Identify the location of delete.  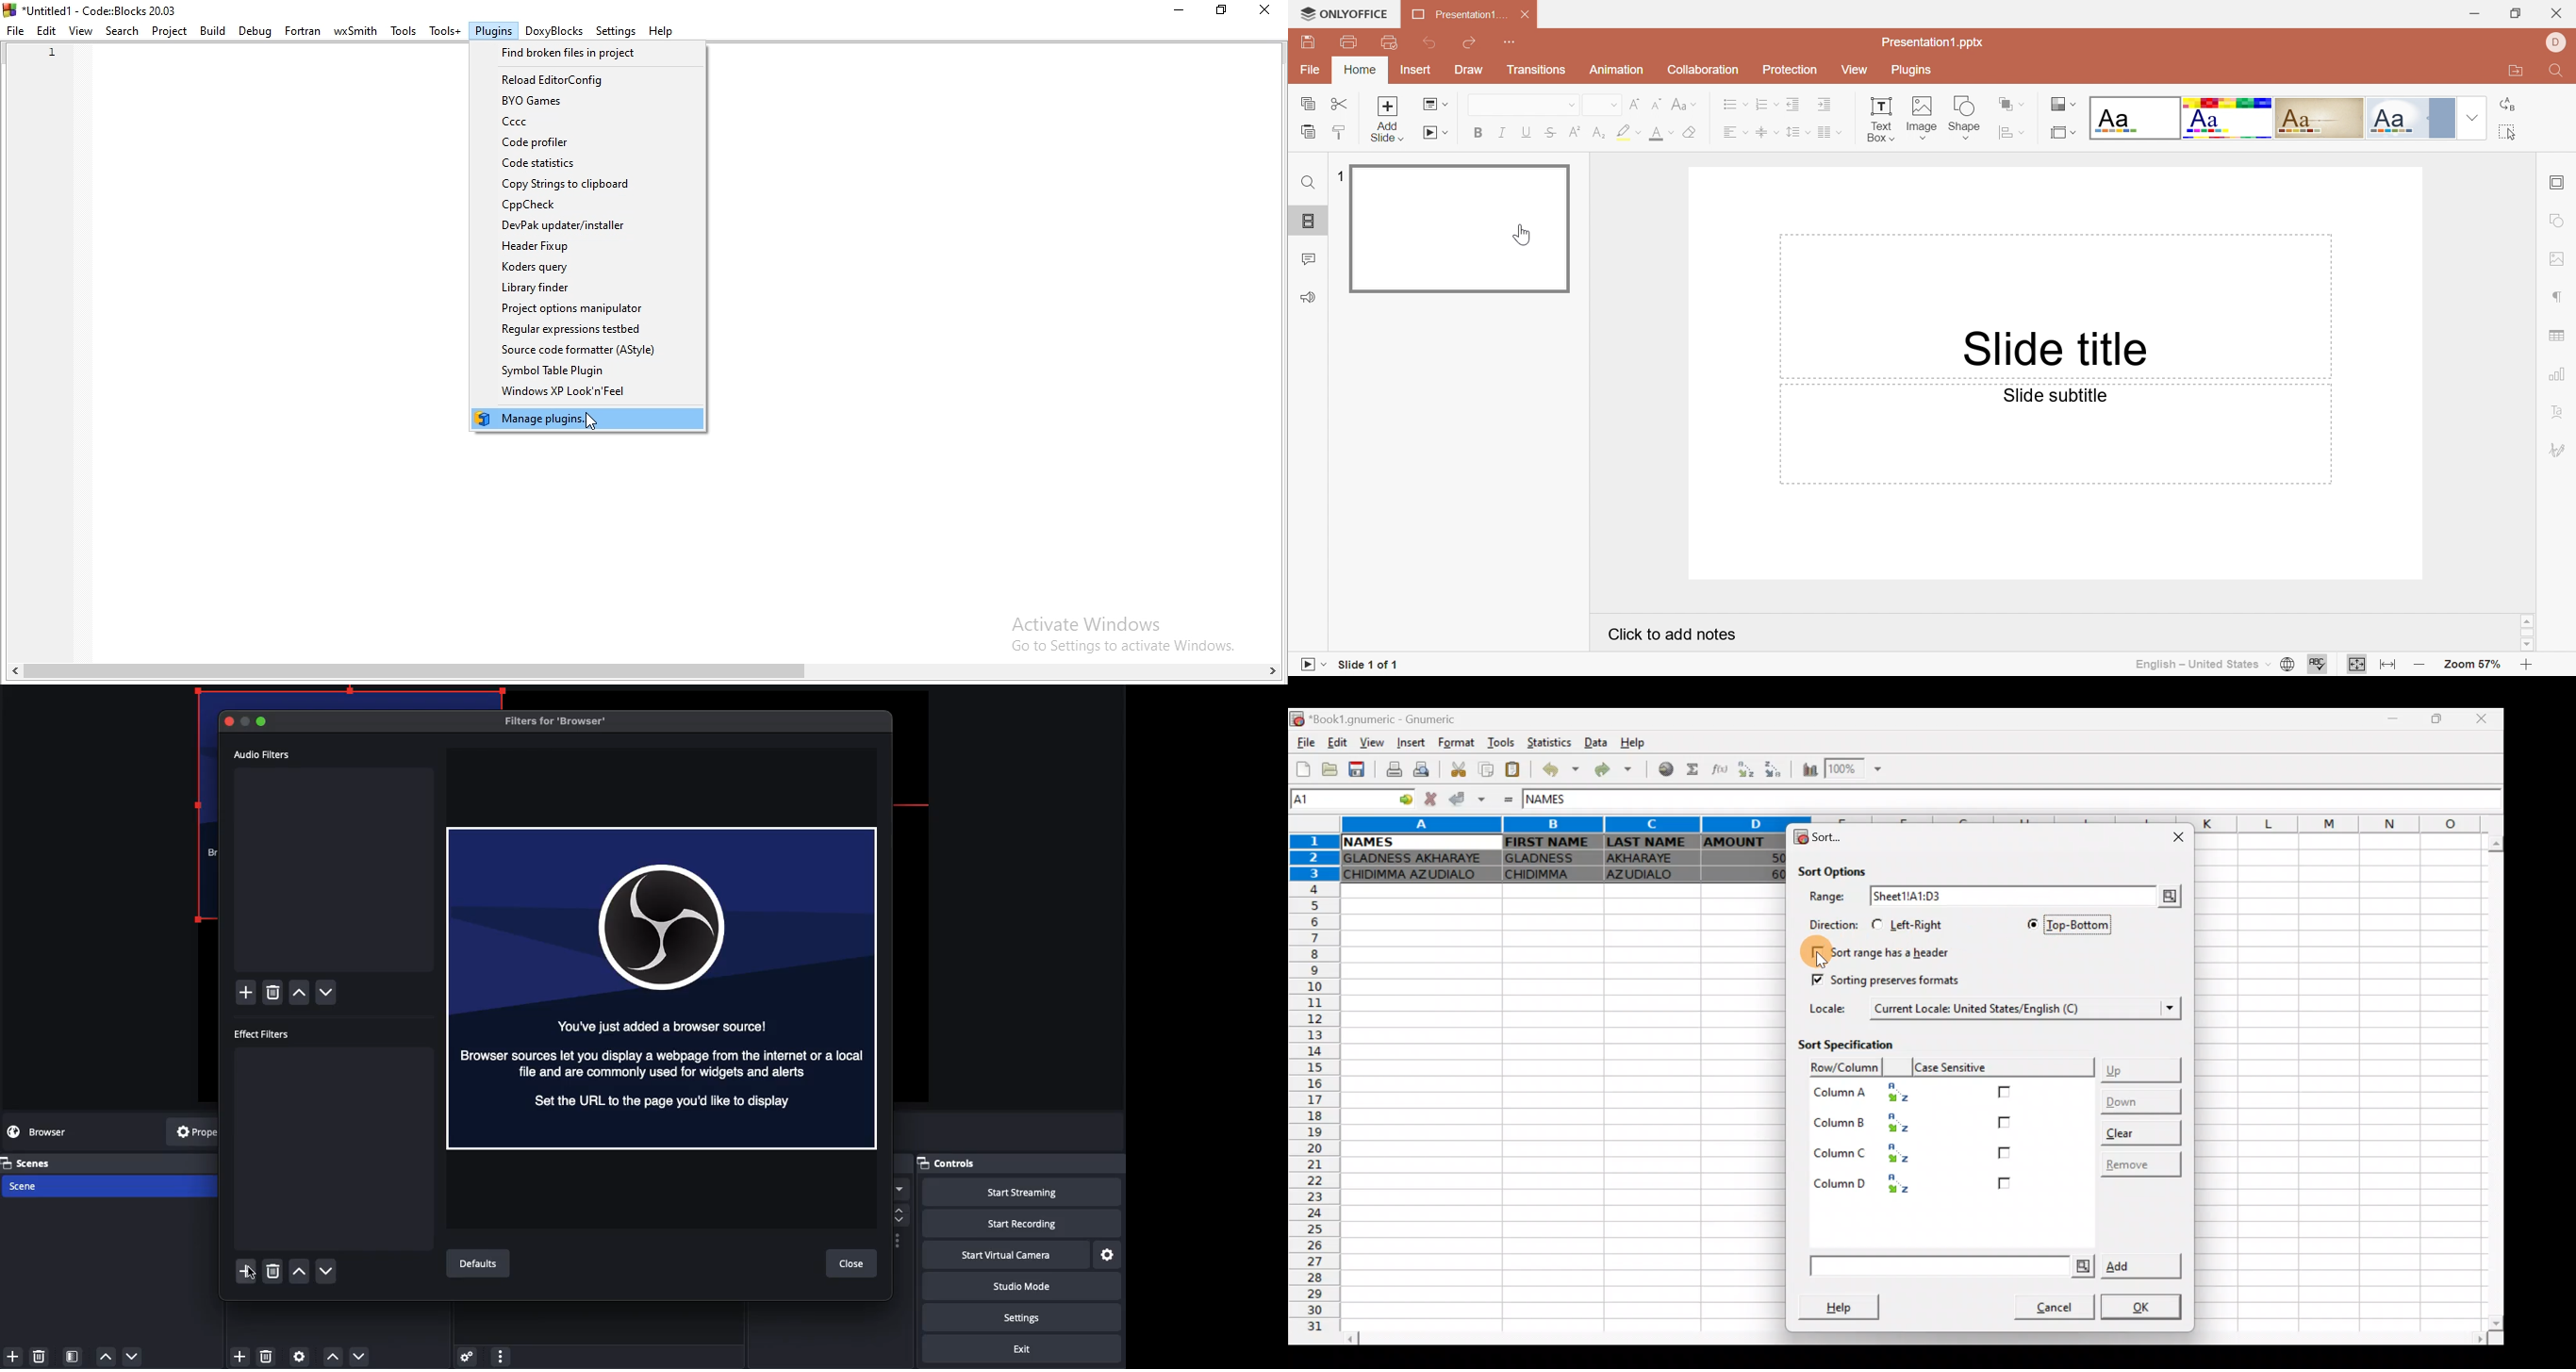
(42, 1357).